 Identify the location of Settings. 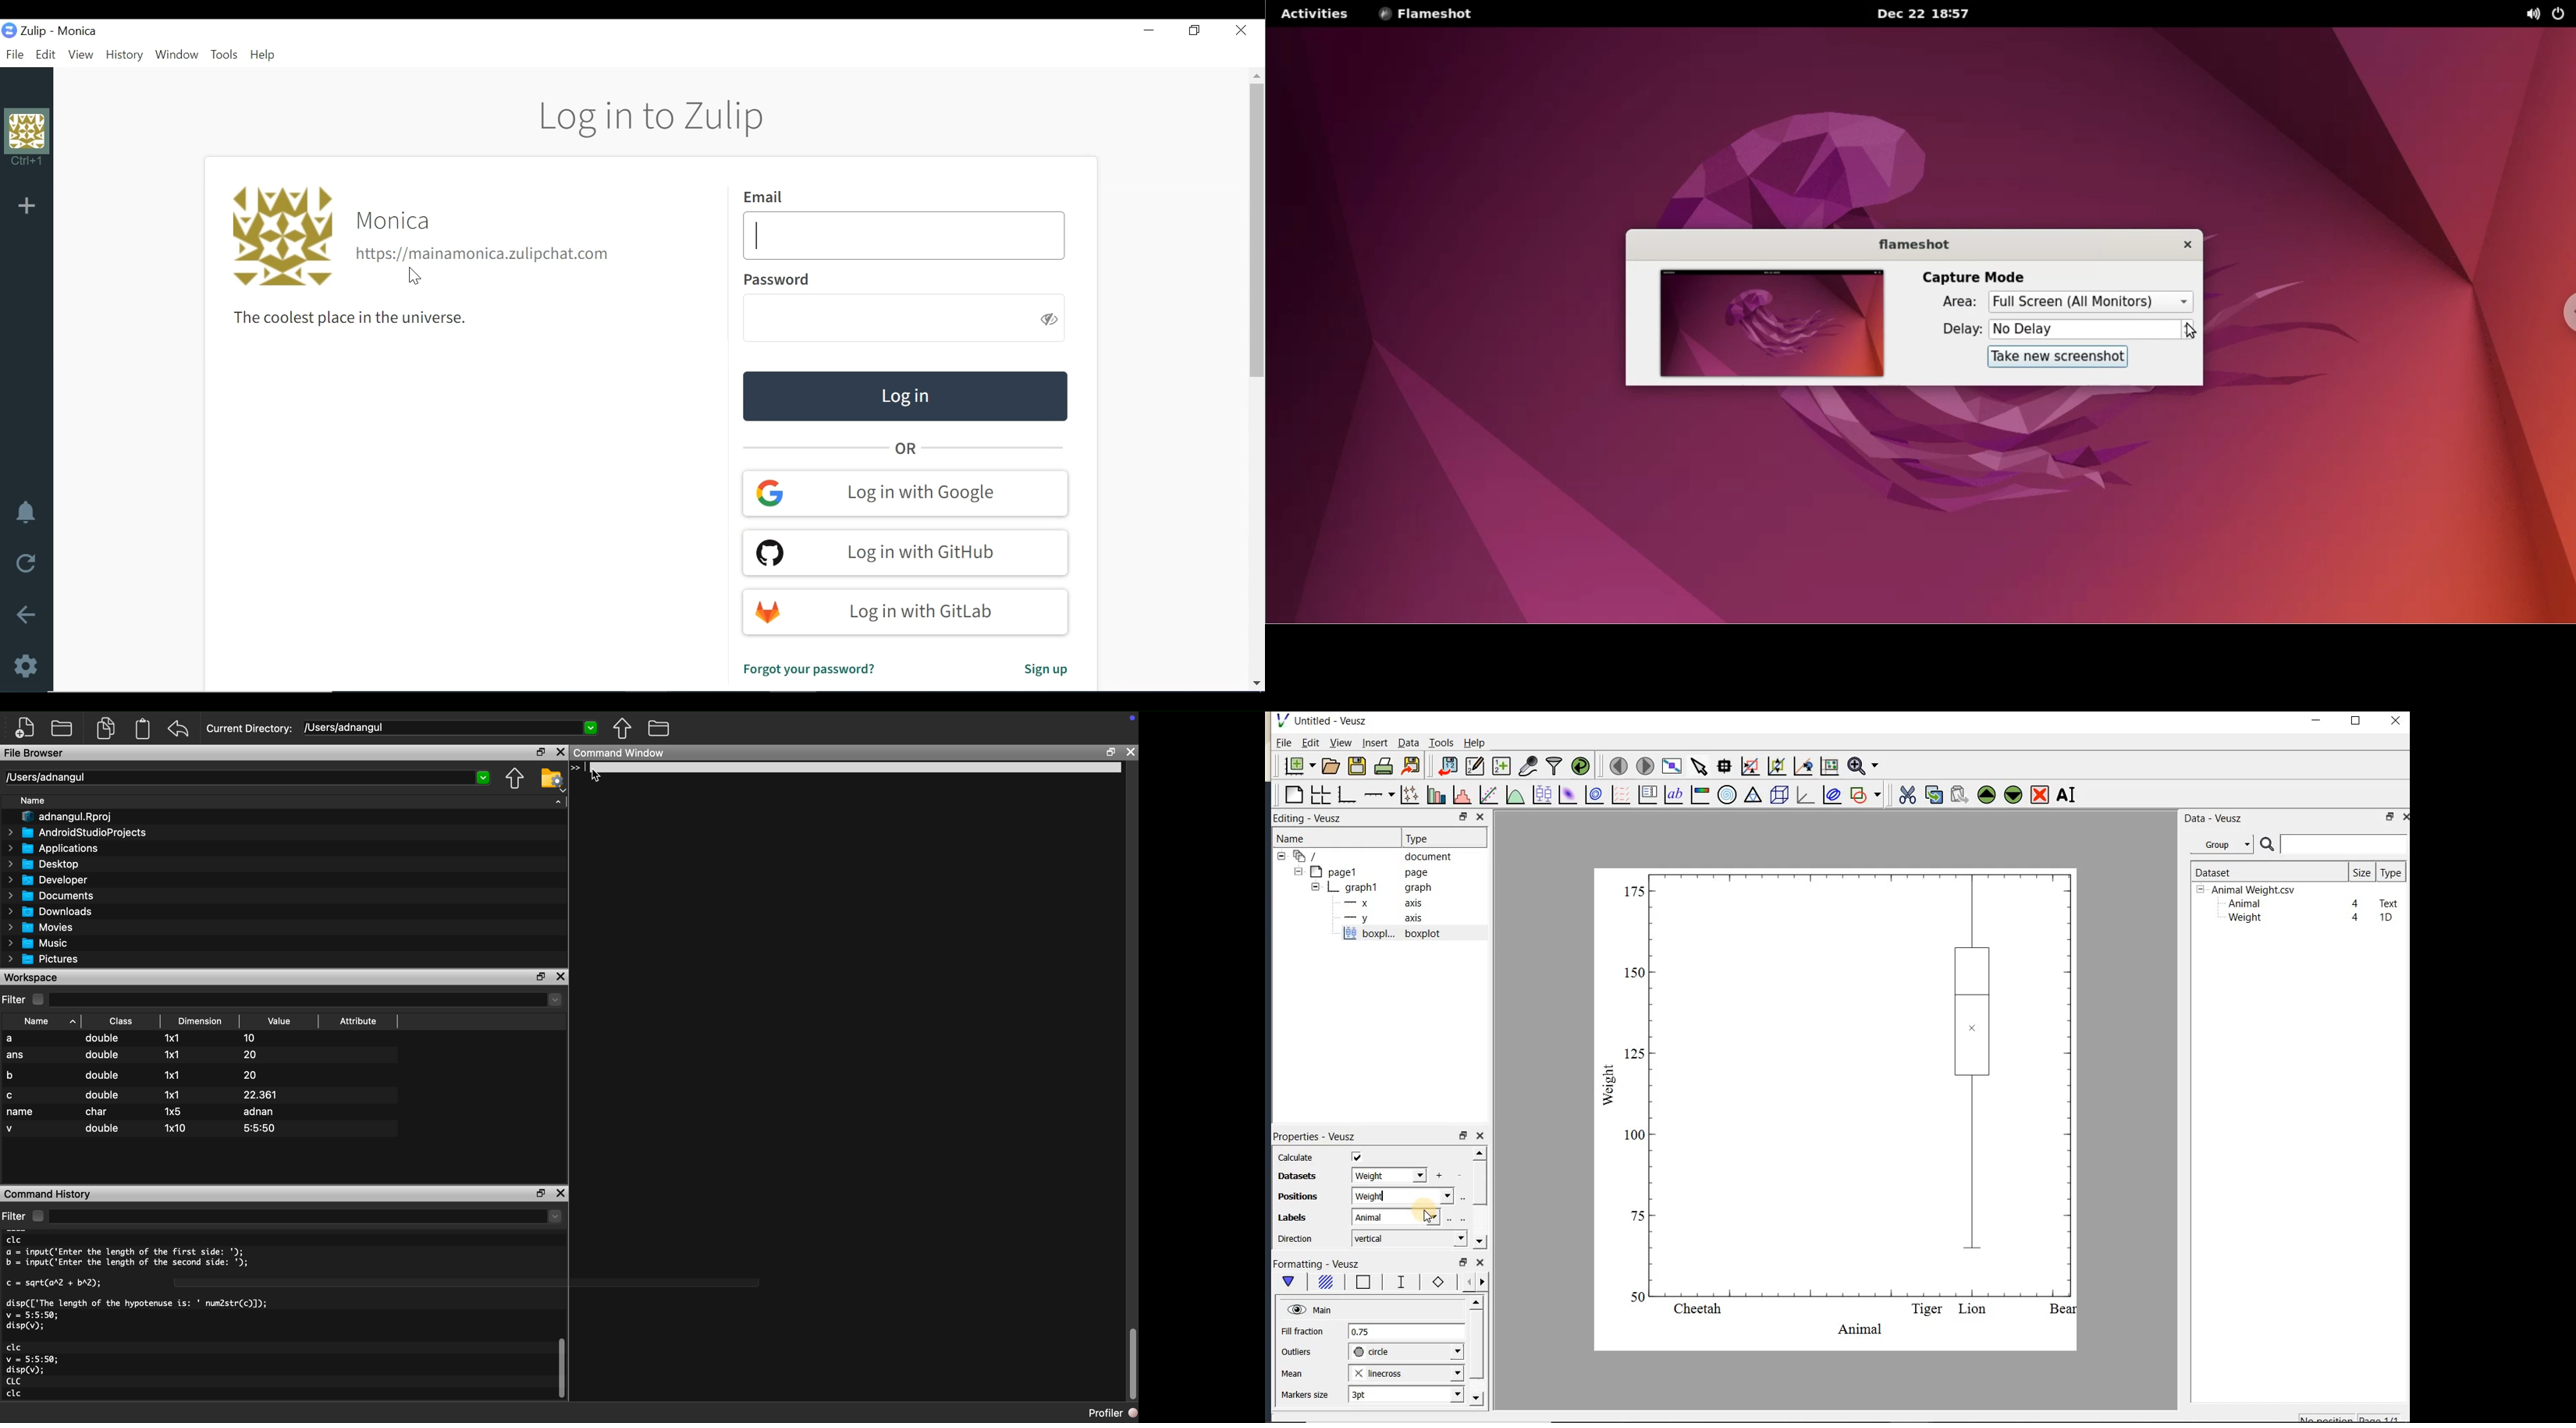
(24, 667).